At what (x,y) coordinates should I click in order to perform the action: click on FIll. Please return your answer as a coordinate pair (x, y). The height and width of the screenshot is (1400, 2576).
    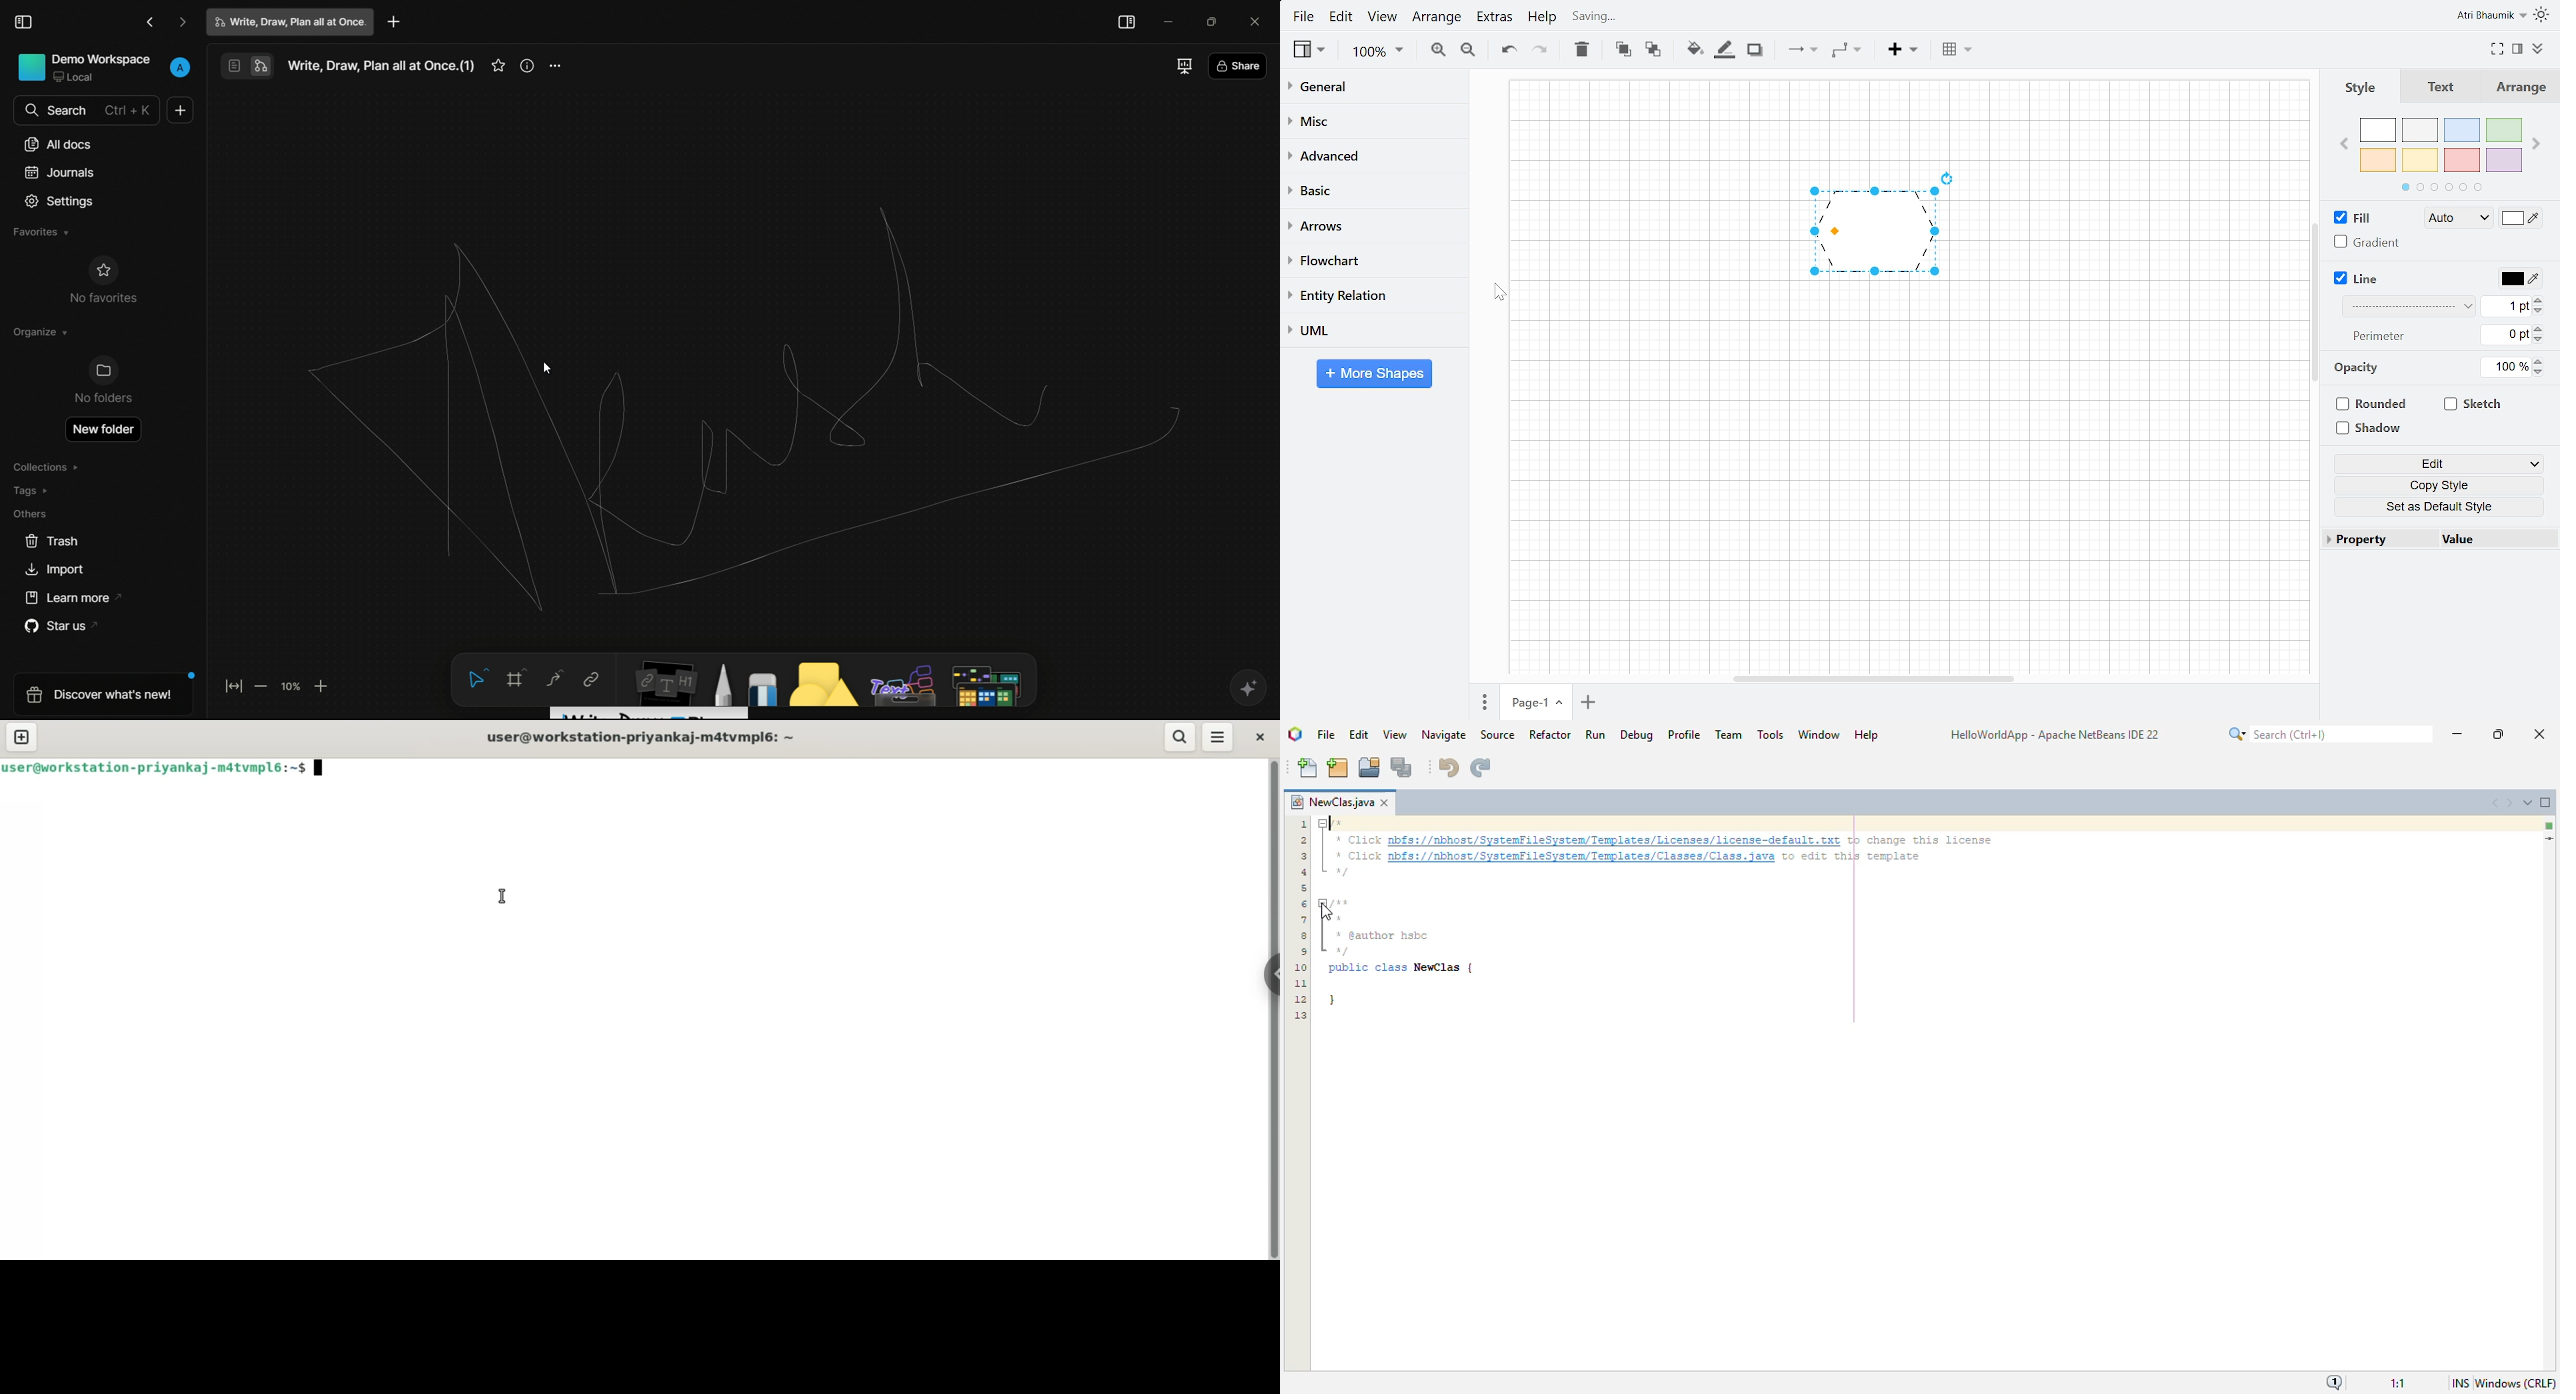
    Looking at the image, I should click on (2353, 216).